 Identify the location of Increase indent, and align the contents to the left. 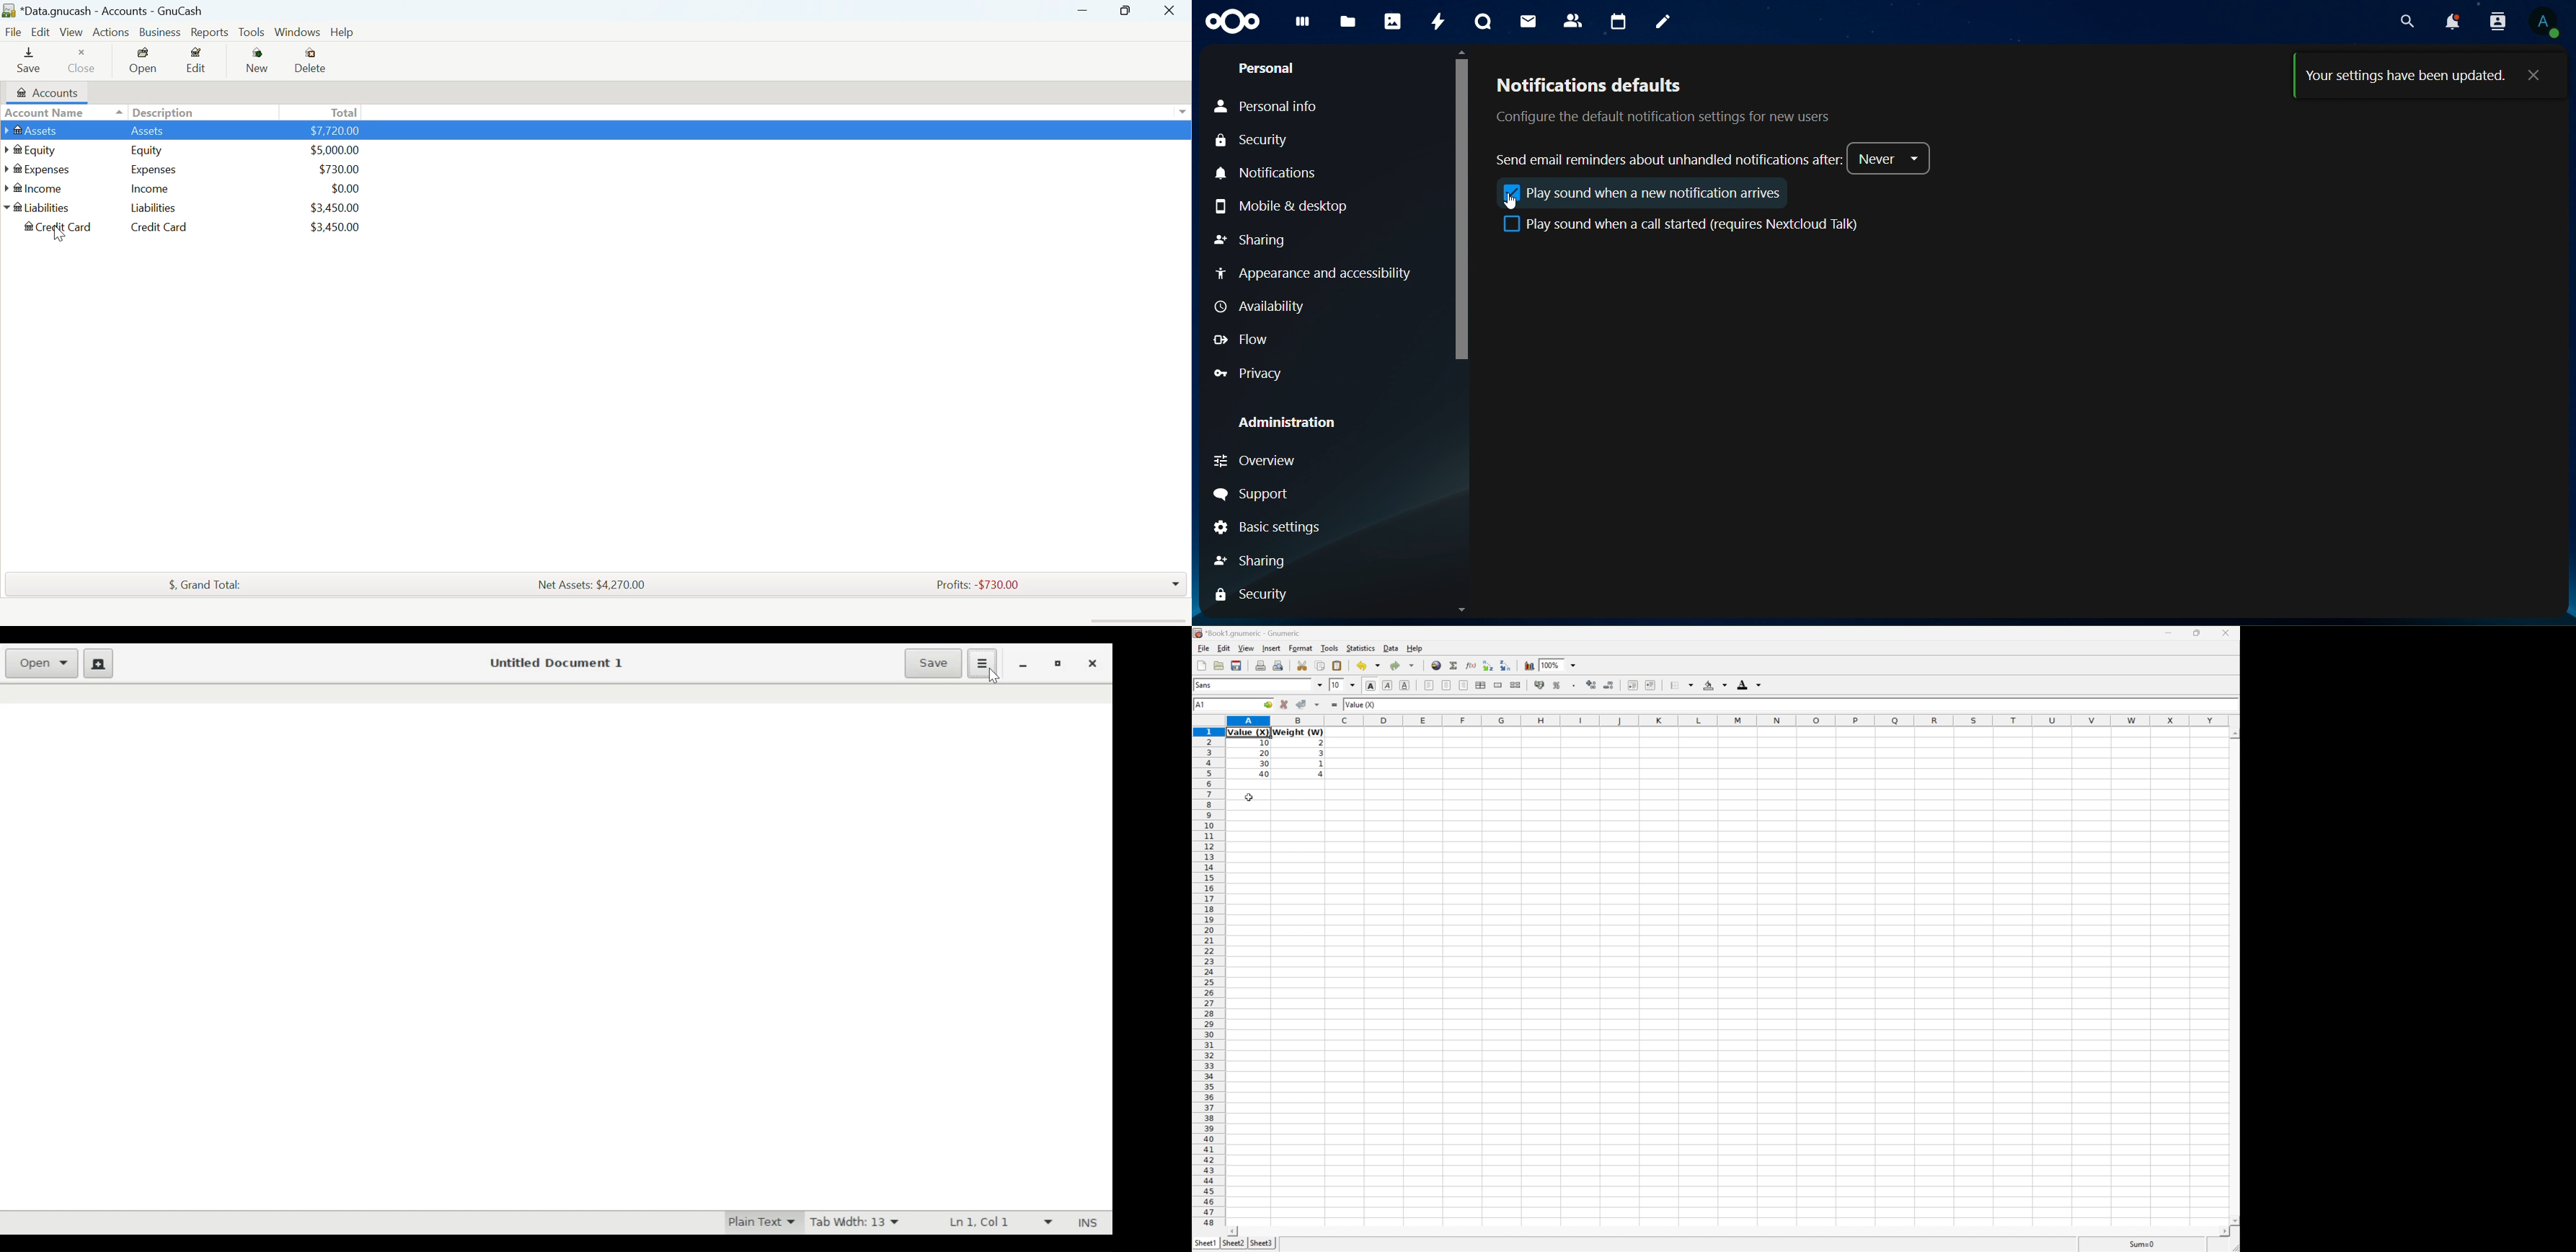
(1654, 684).